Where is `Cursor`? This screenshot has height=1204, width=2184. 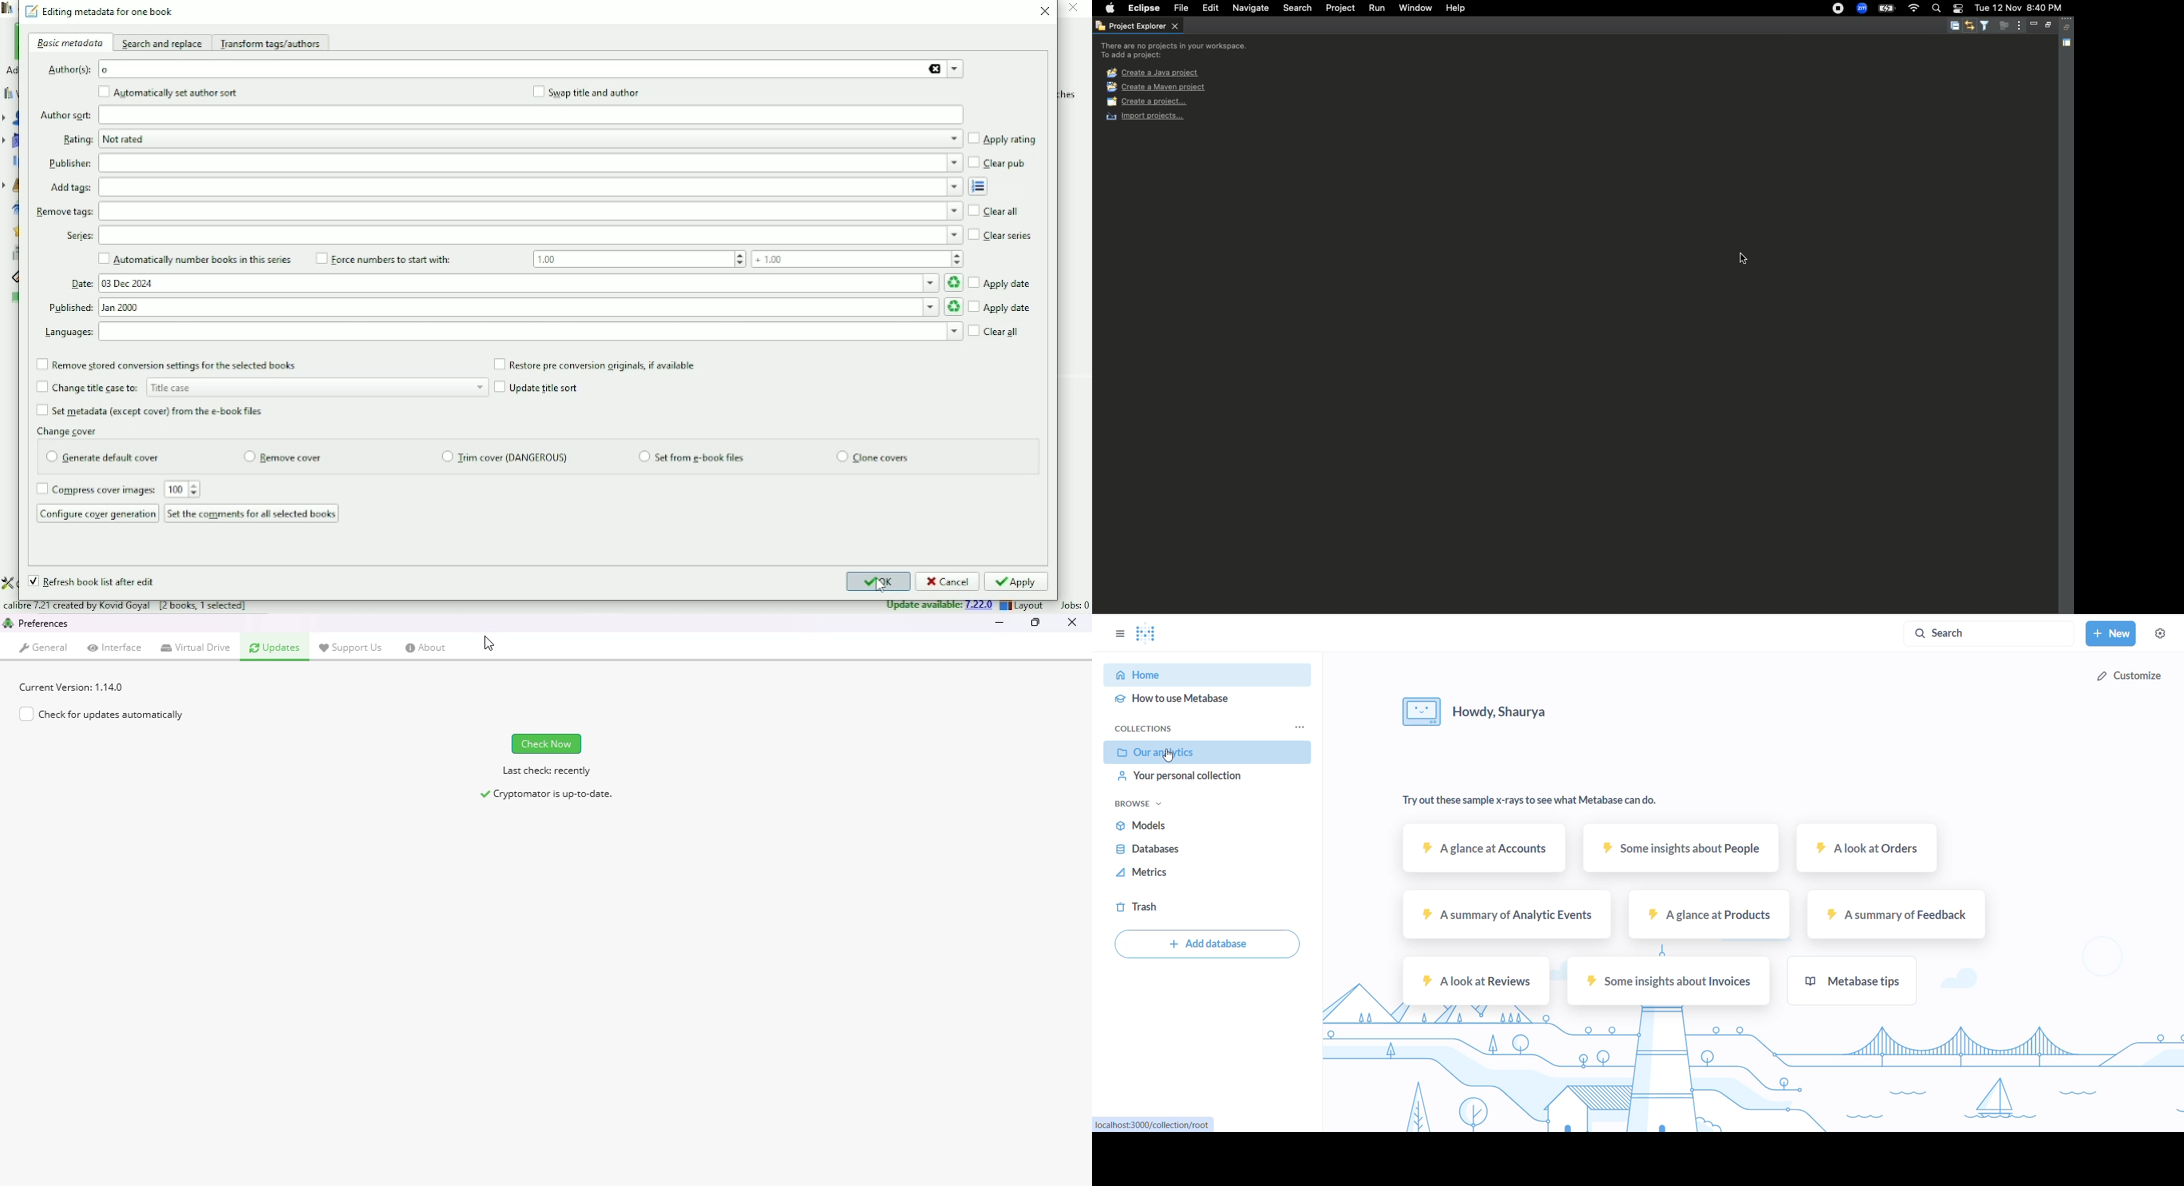
Cursor is located at coordinates (880, 586).